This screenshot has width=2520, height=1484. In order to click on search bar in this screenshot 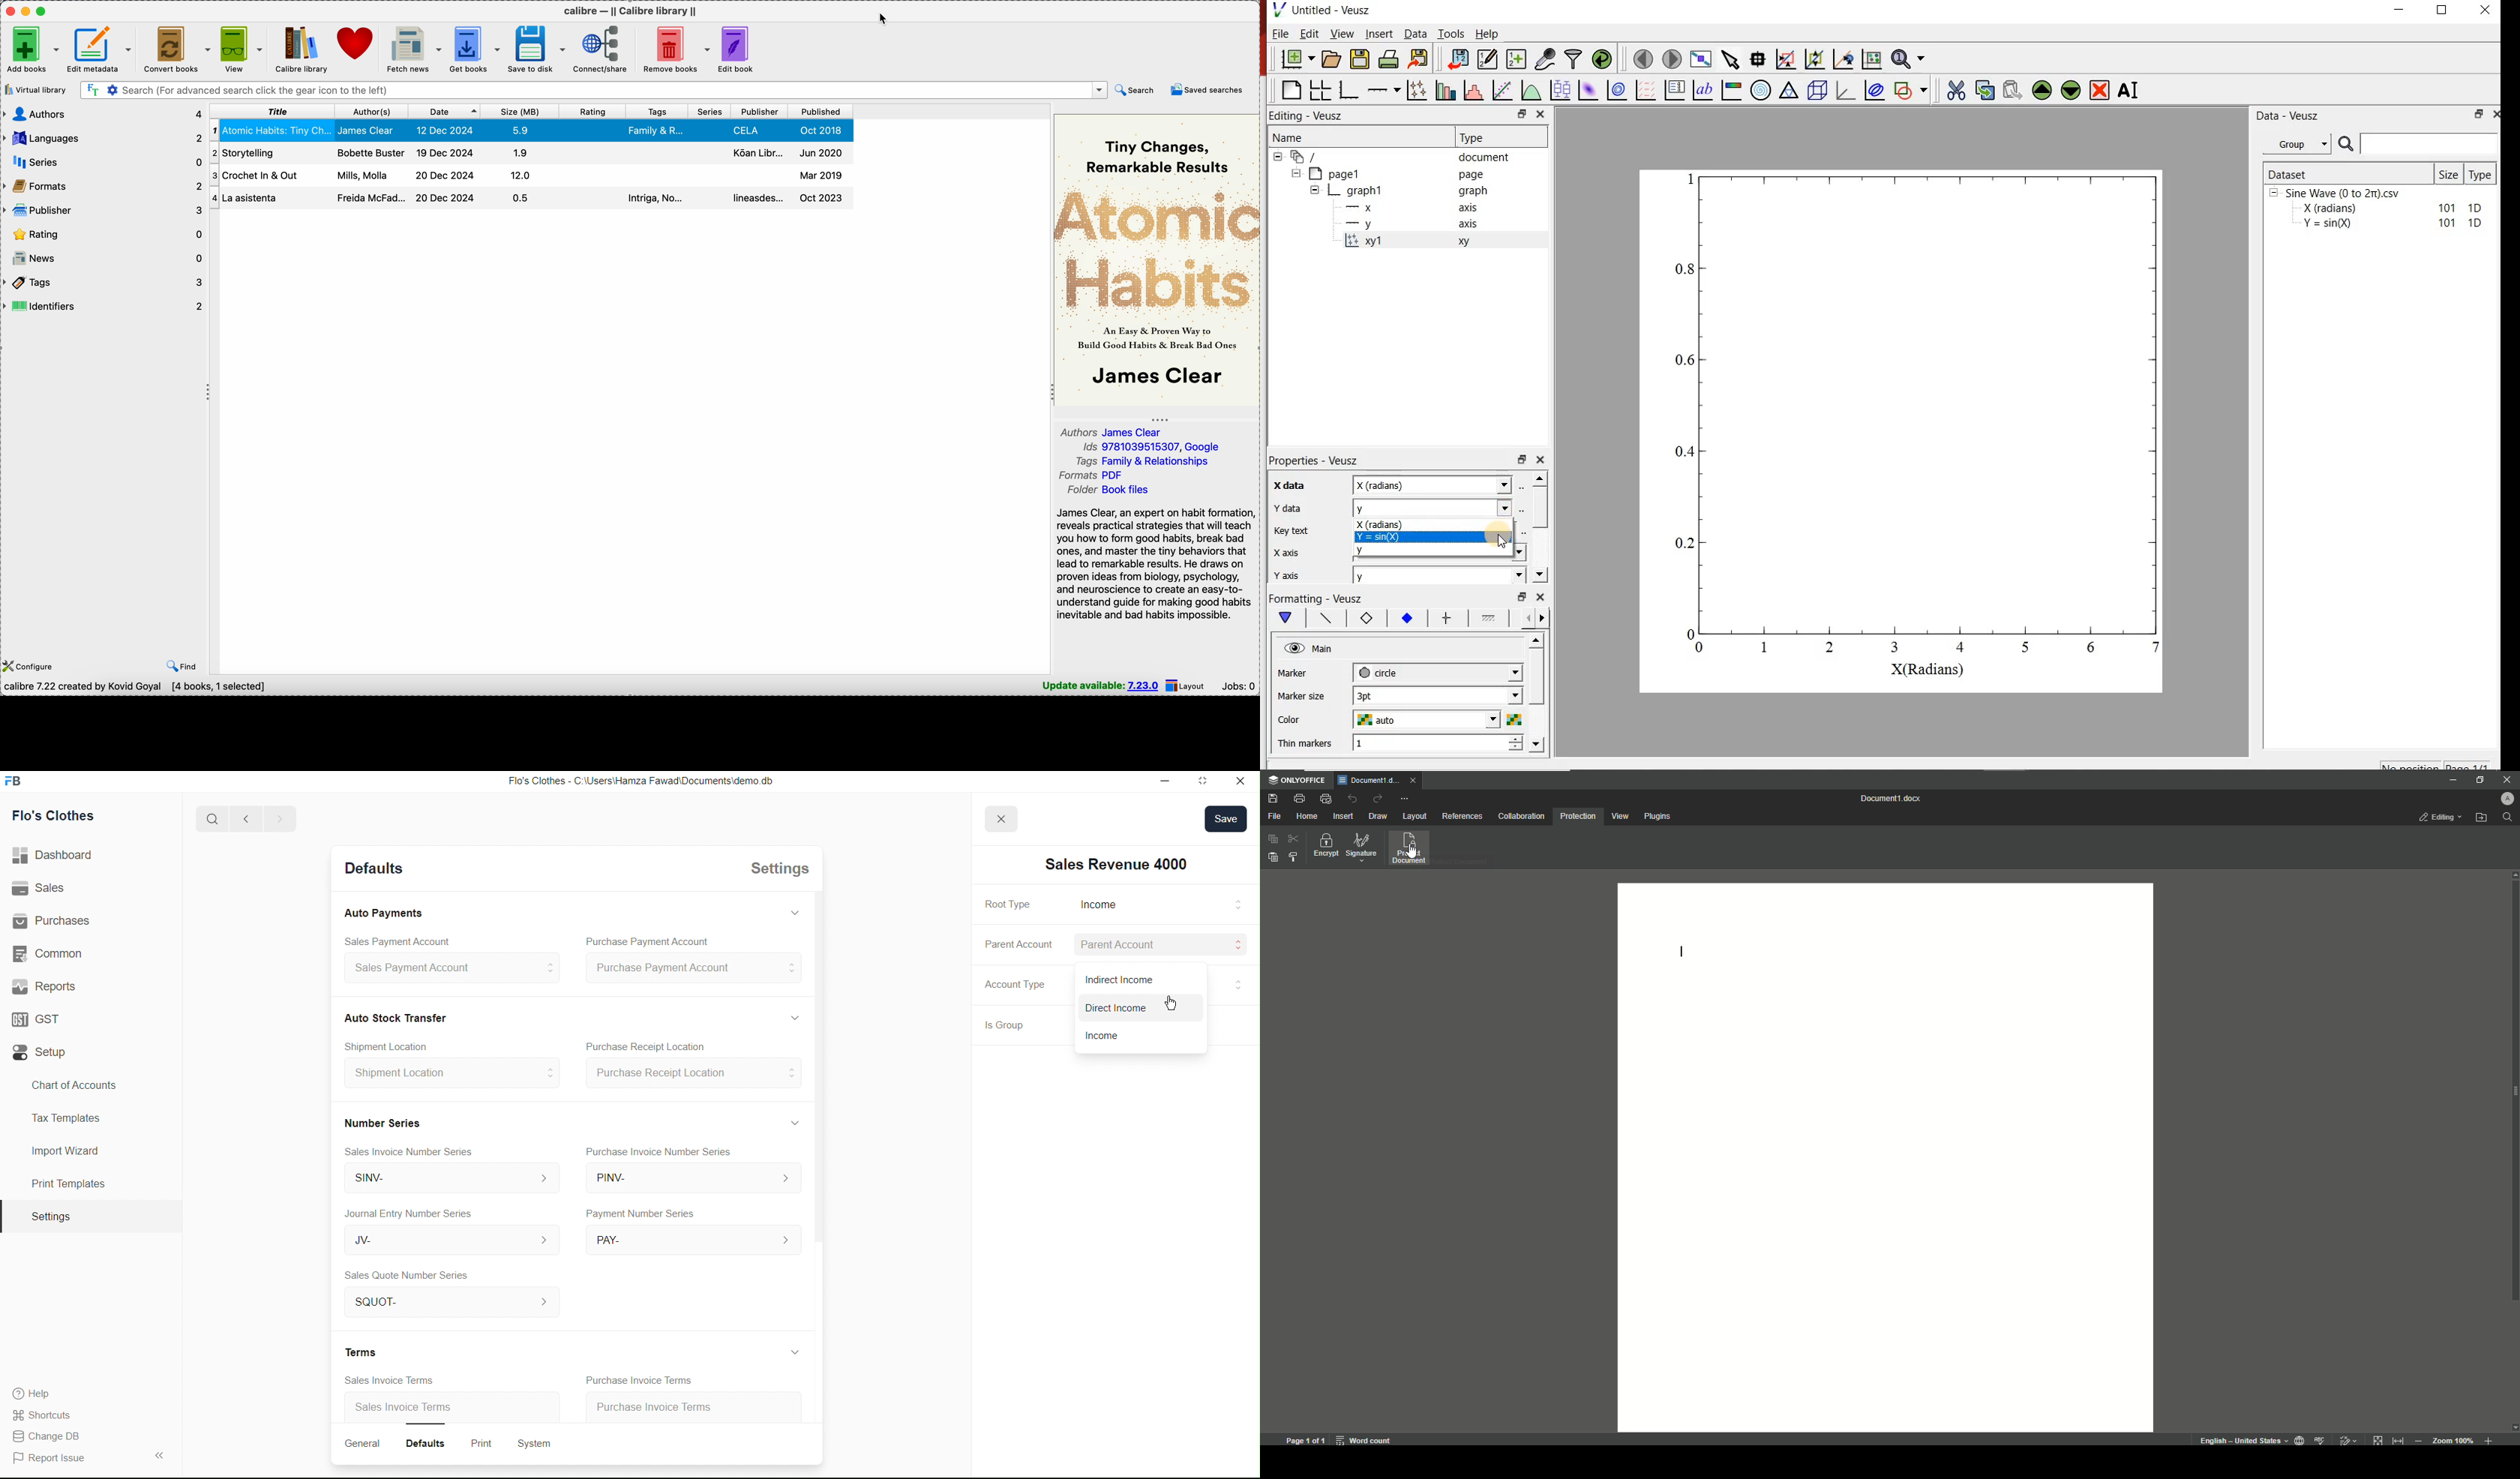, I will do `click(593, 90)`.